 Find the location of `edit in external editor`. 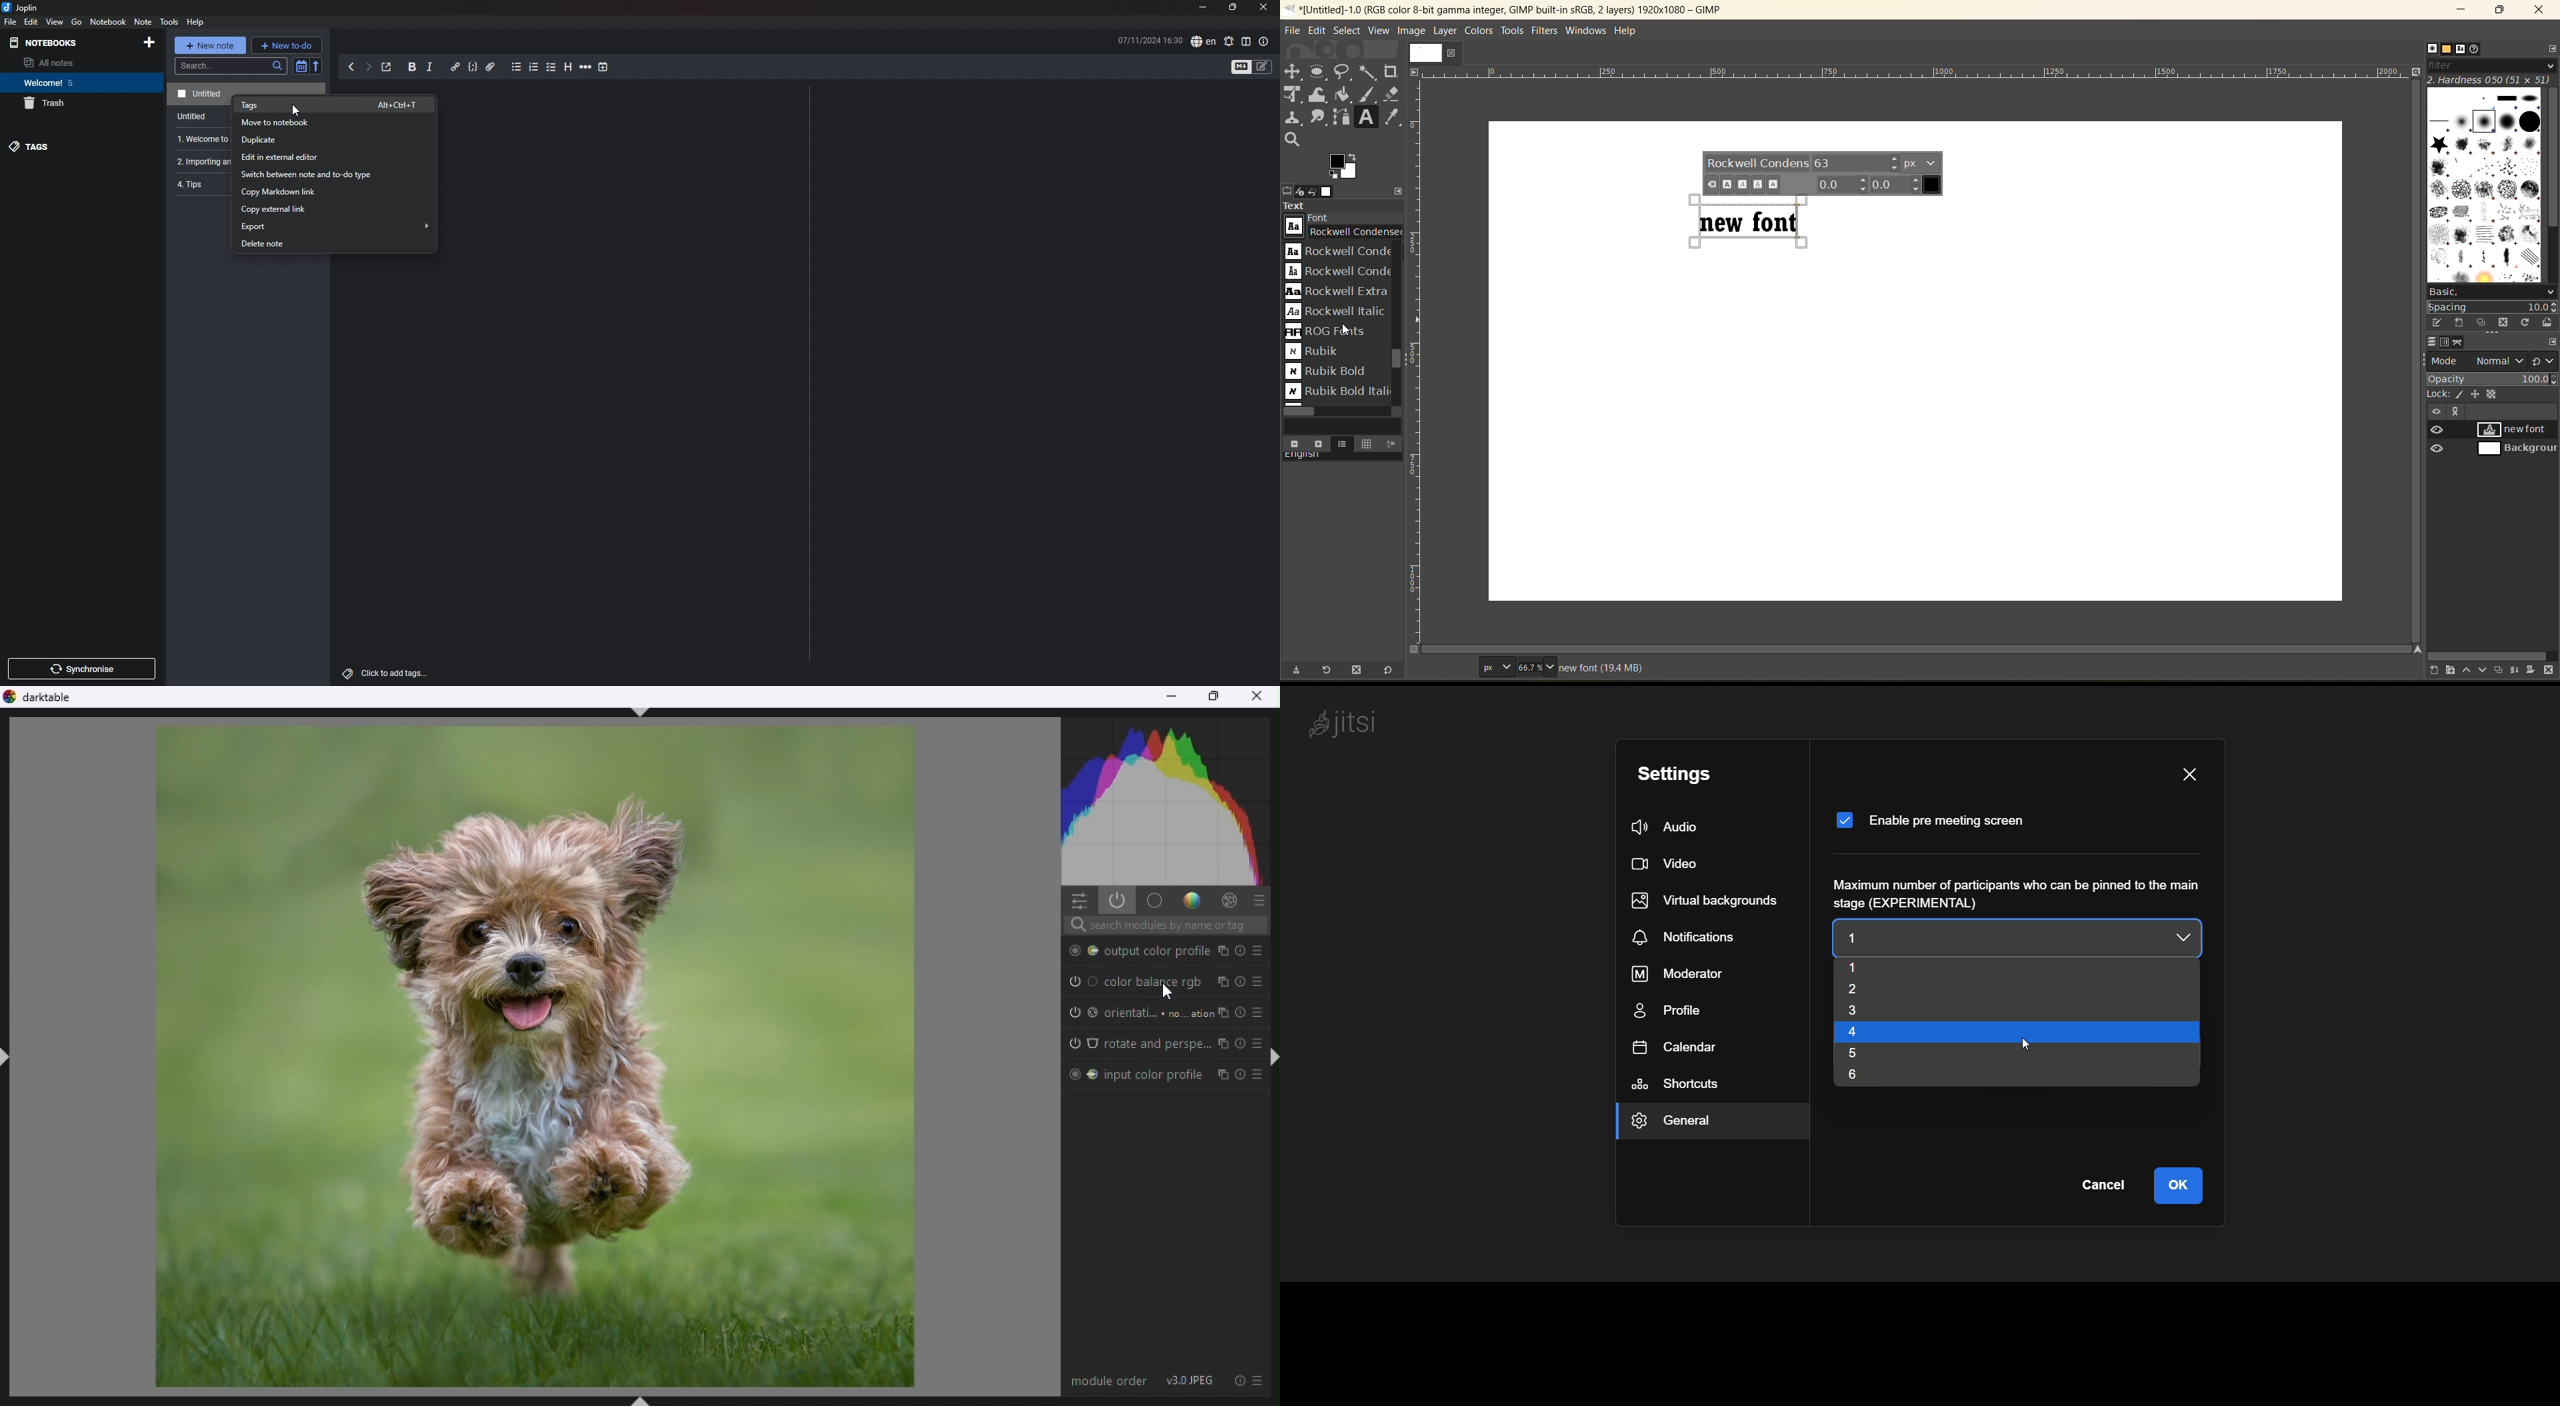

edit in external editor is located at coordinates (331, 157).